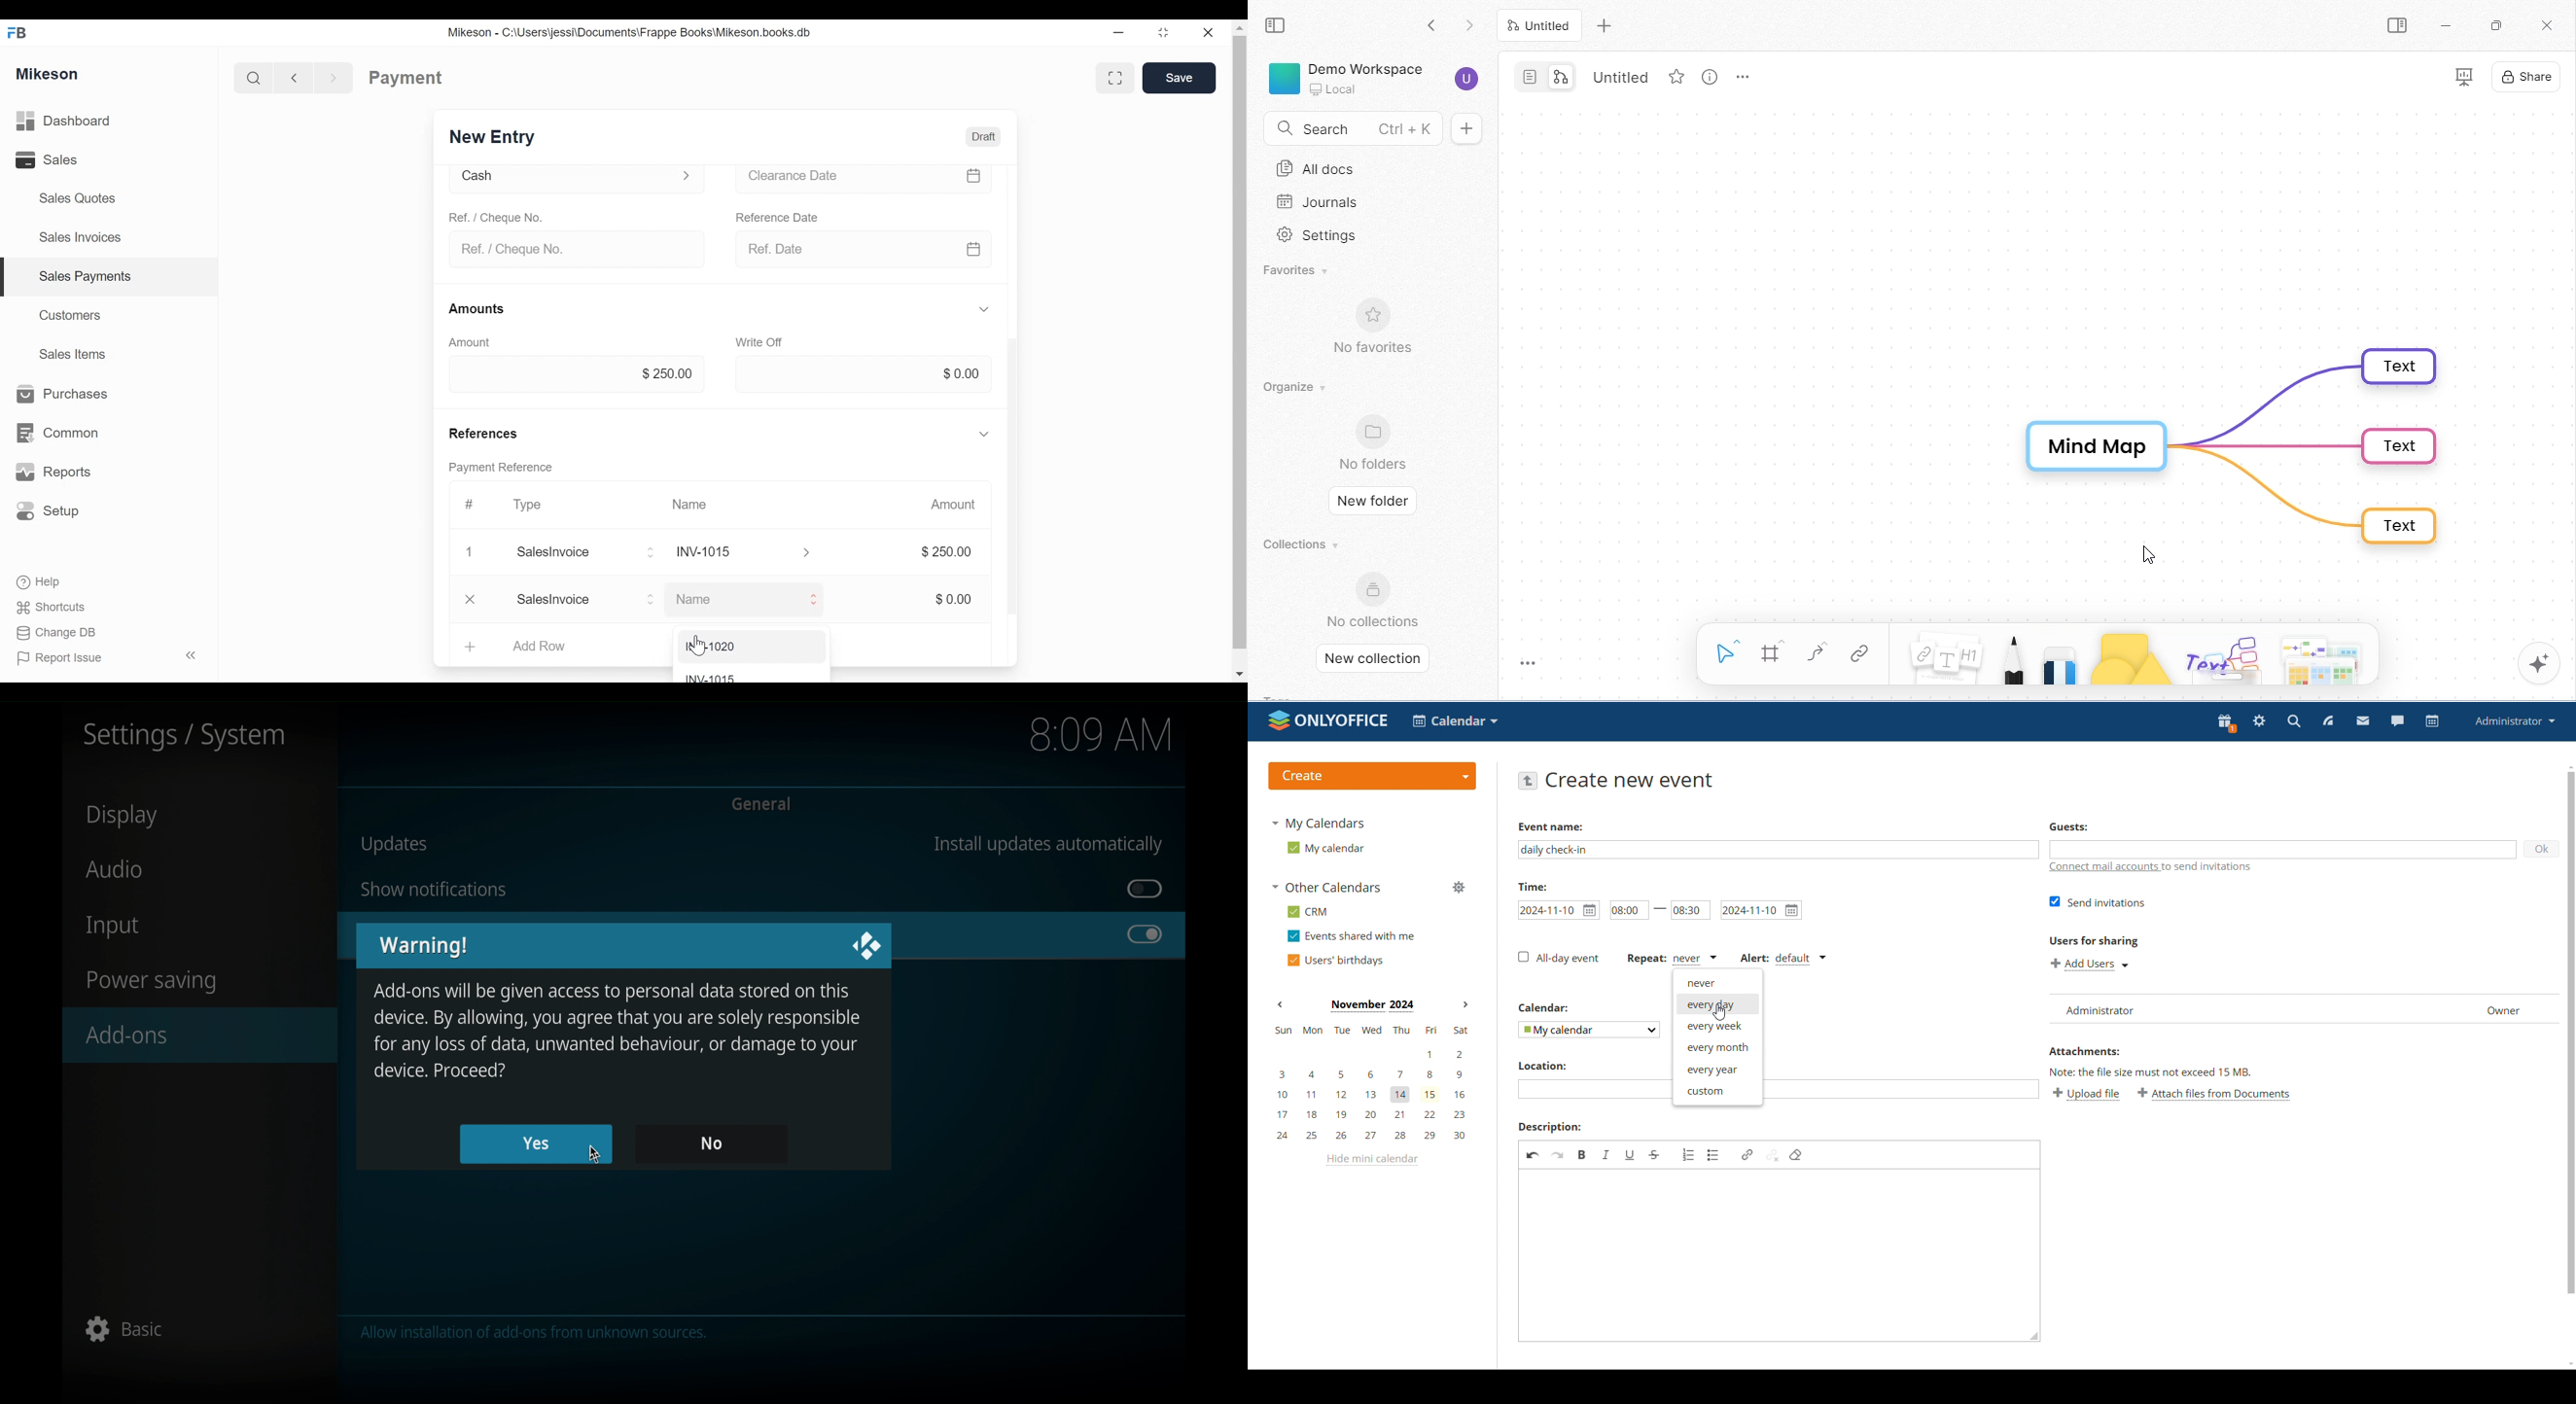 Image resolution: width=2576 pixels, height=1428 pixels. I want to click on yes, so click(537, 1144).